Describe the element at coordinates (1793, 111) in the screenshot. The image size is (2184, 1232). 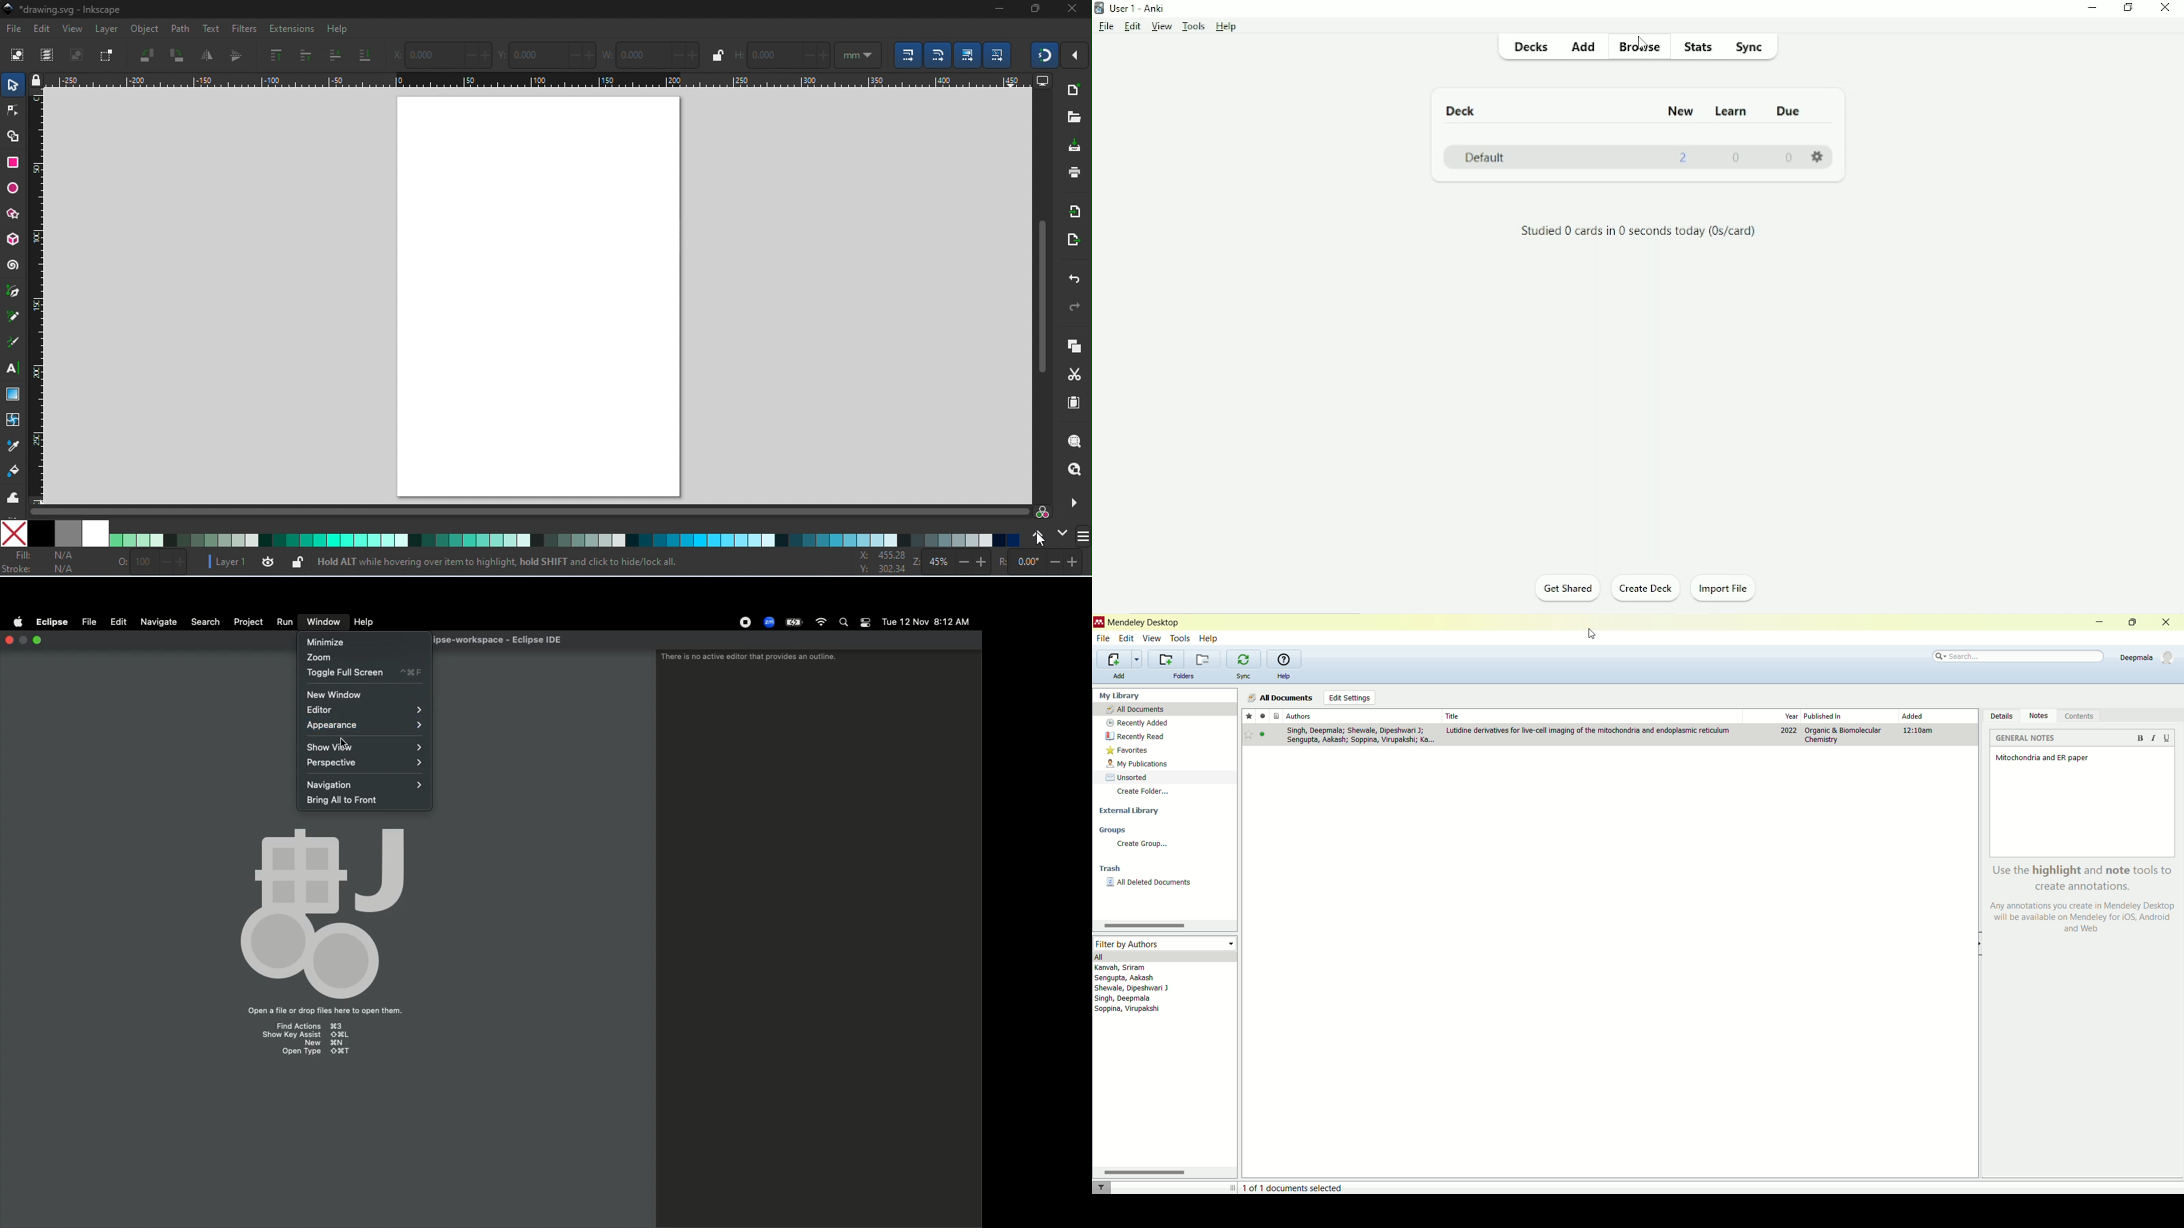
I see `Due` at that location.